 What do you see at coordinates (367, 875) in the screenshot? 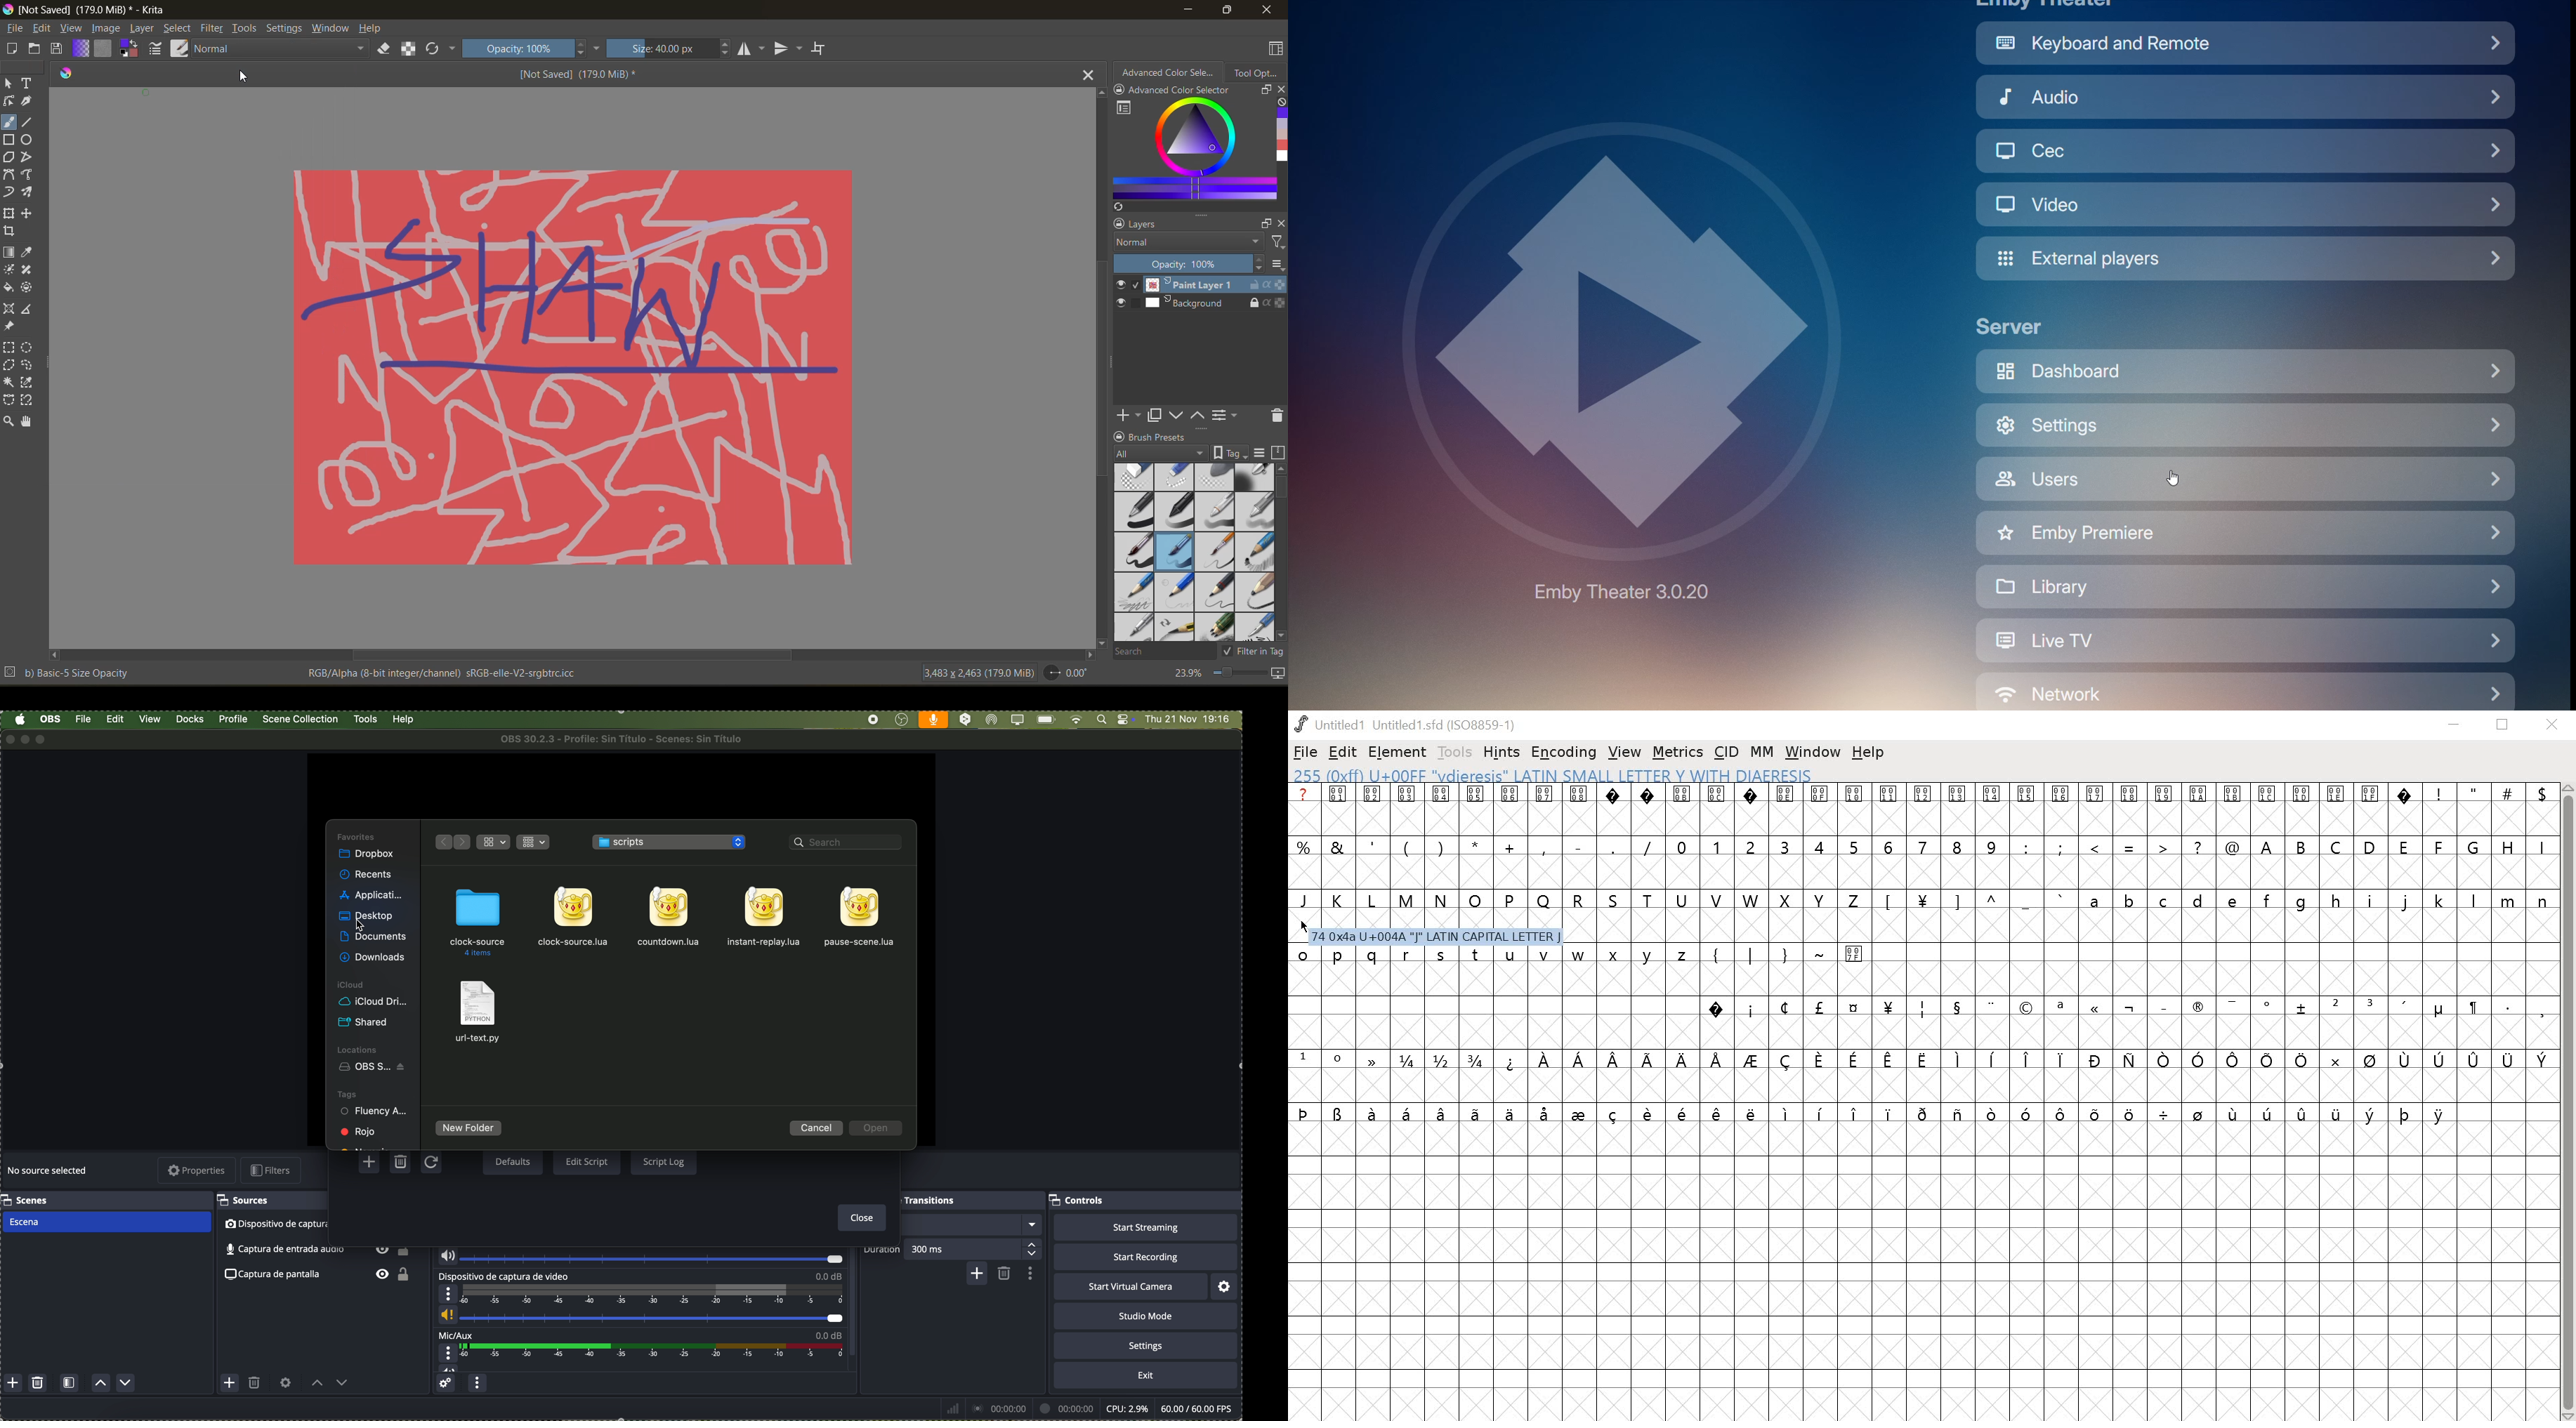
I see `recents` at bounding box center [367, 875].